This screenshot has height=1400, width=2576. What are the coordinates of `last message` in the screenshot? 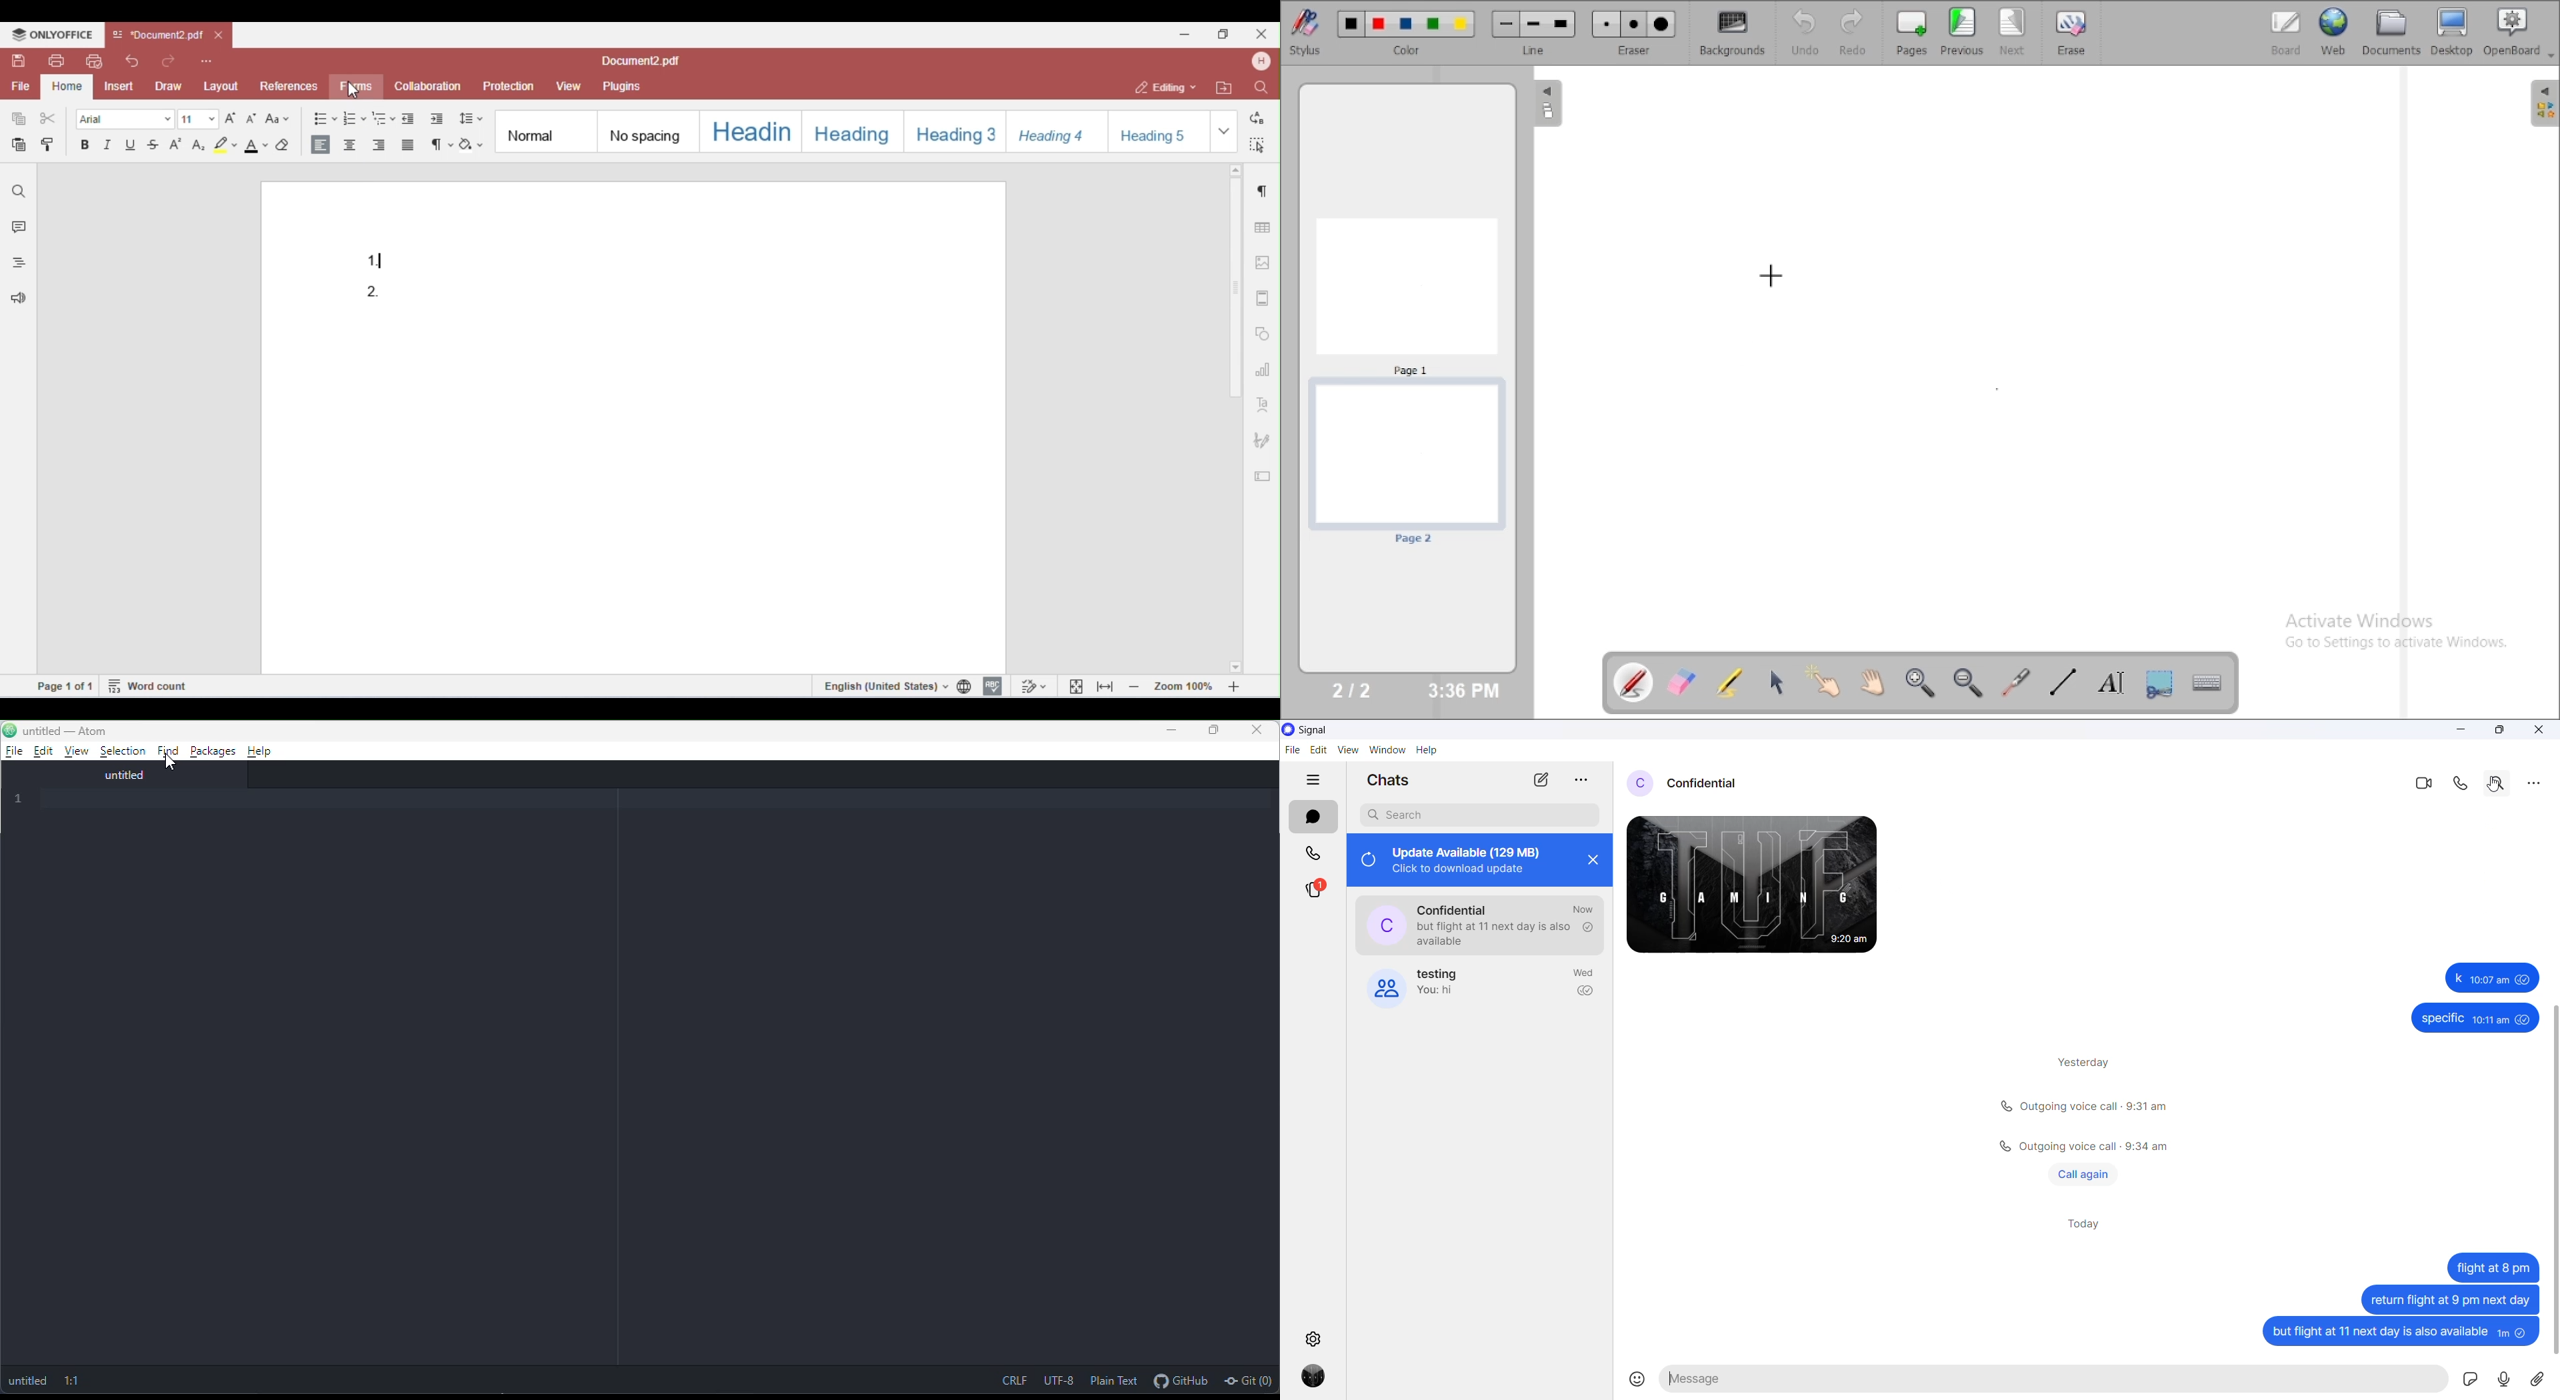 It's located at (1447, 993).